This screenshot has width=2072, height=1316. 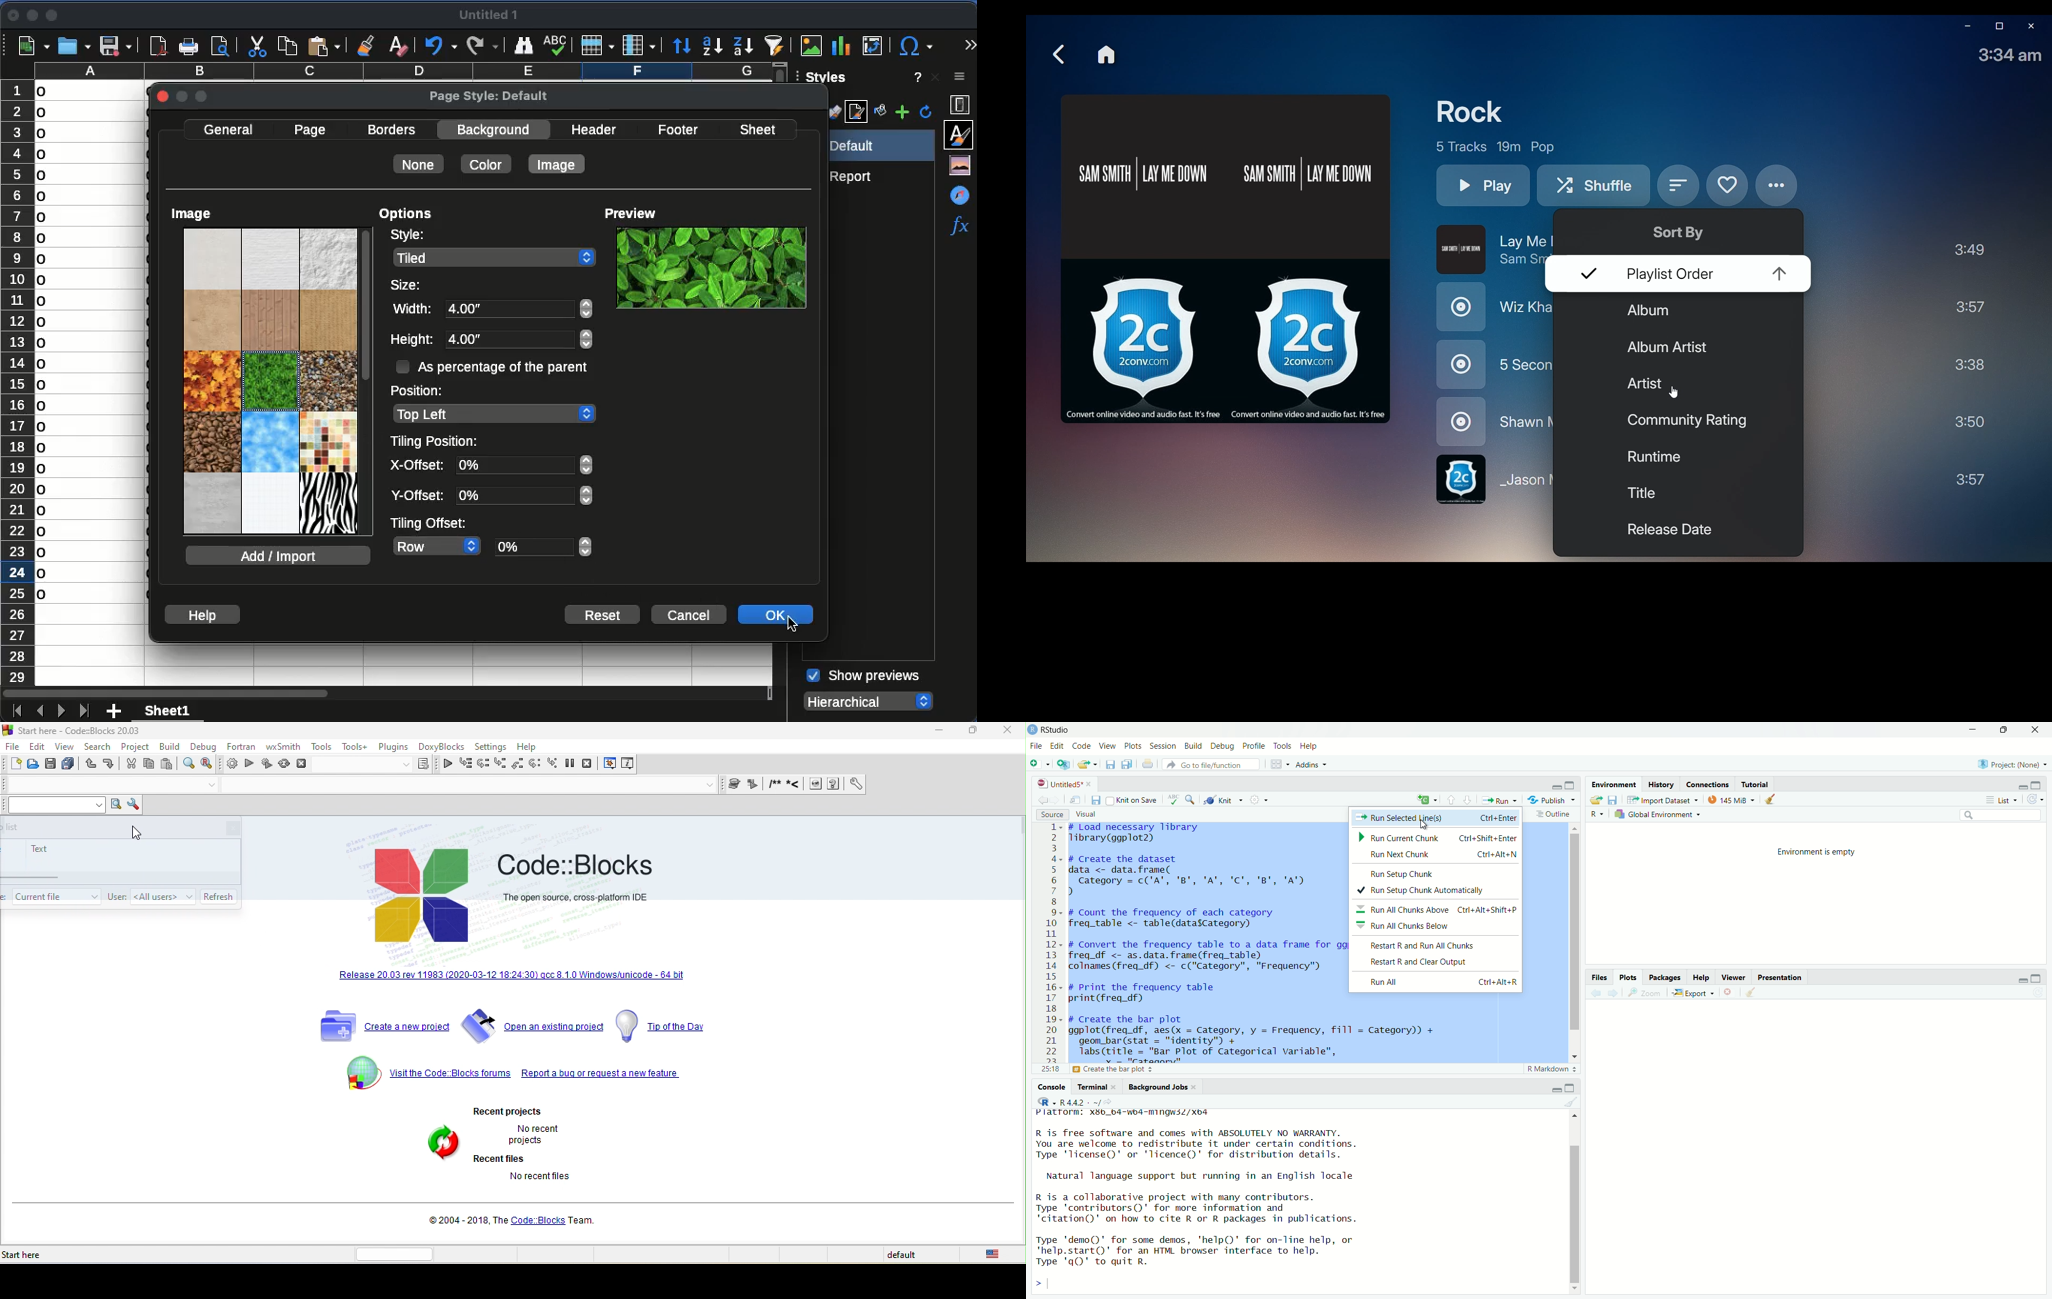 What do you see at coordinates (325, 45) in the screenshot?
I see `paste` at bounding box center [325, 45].